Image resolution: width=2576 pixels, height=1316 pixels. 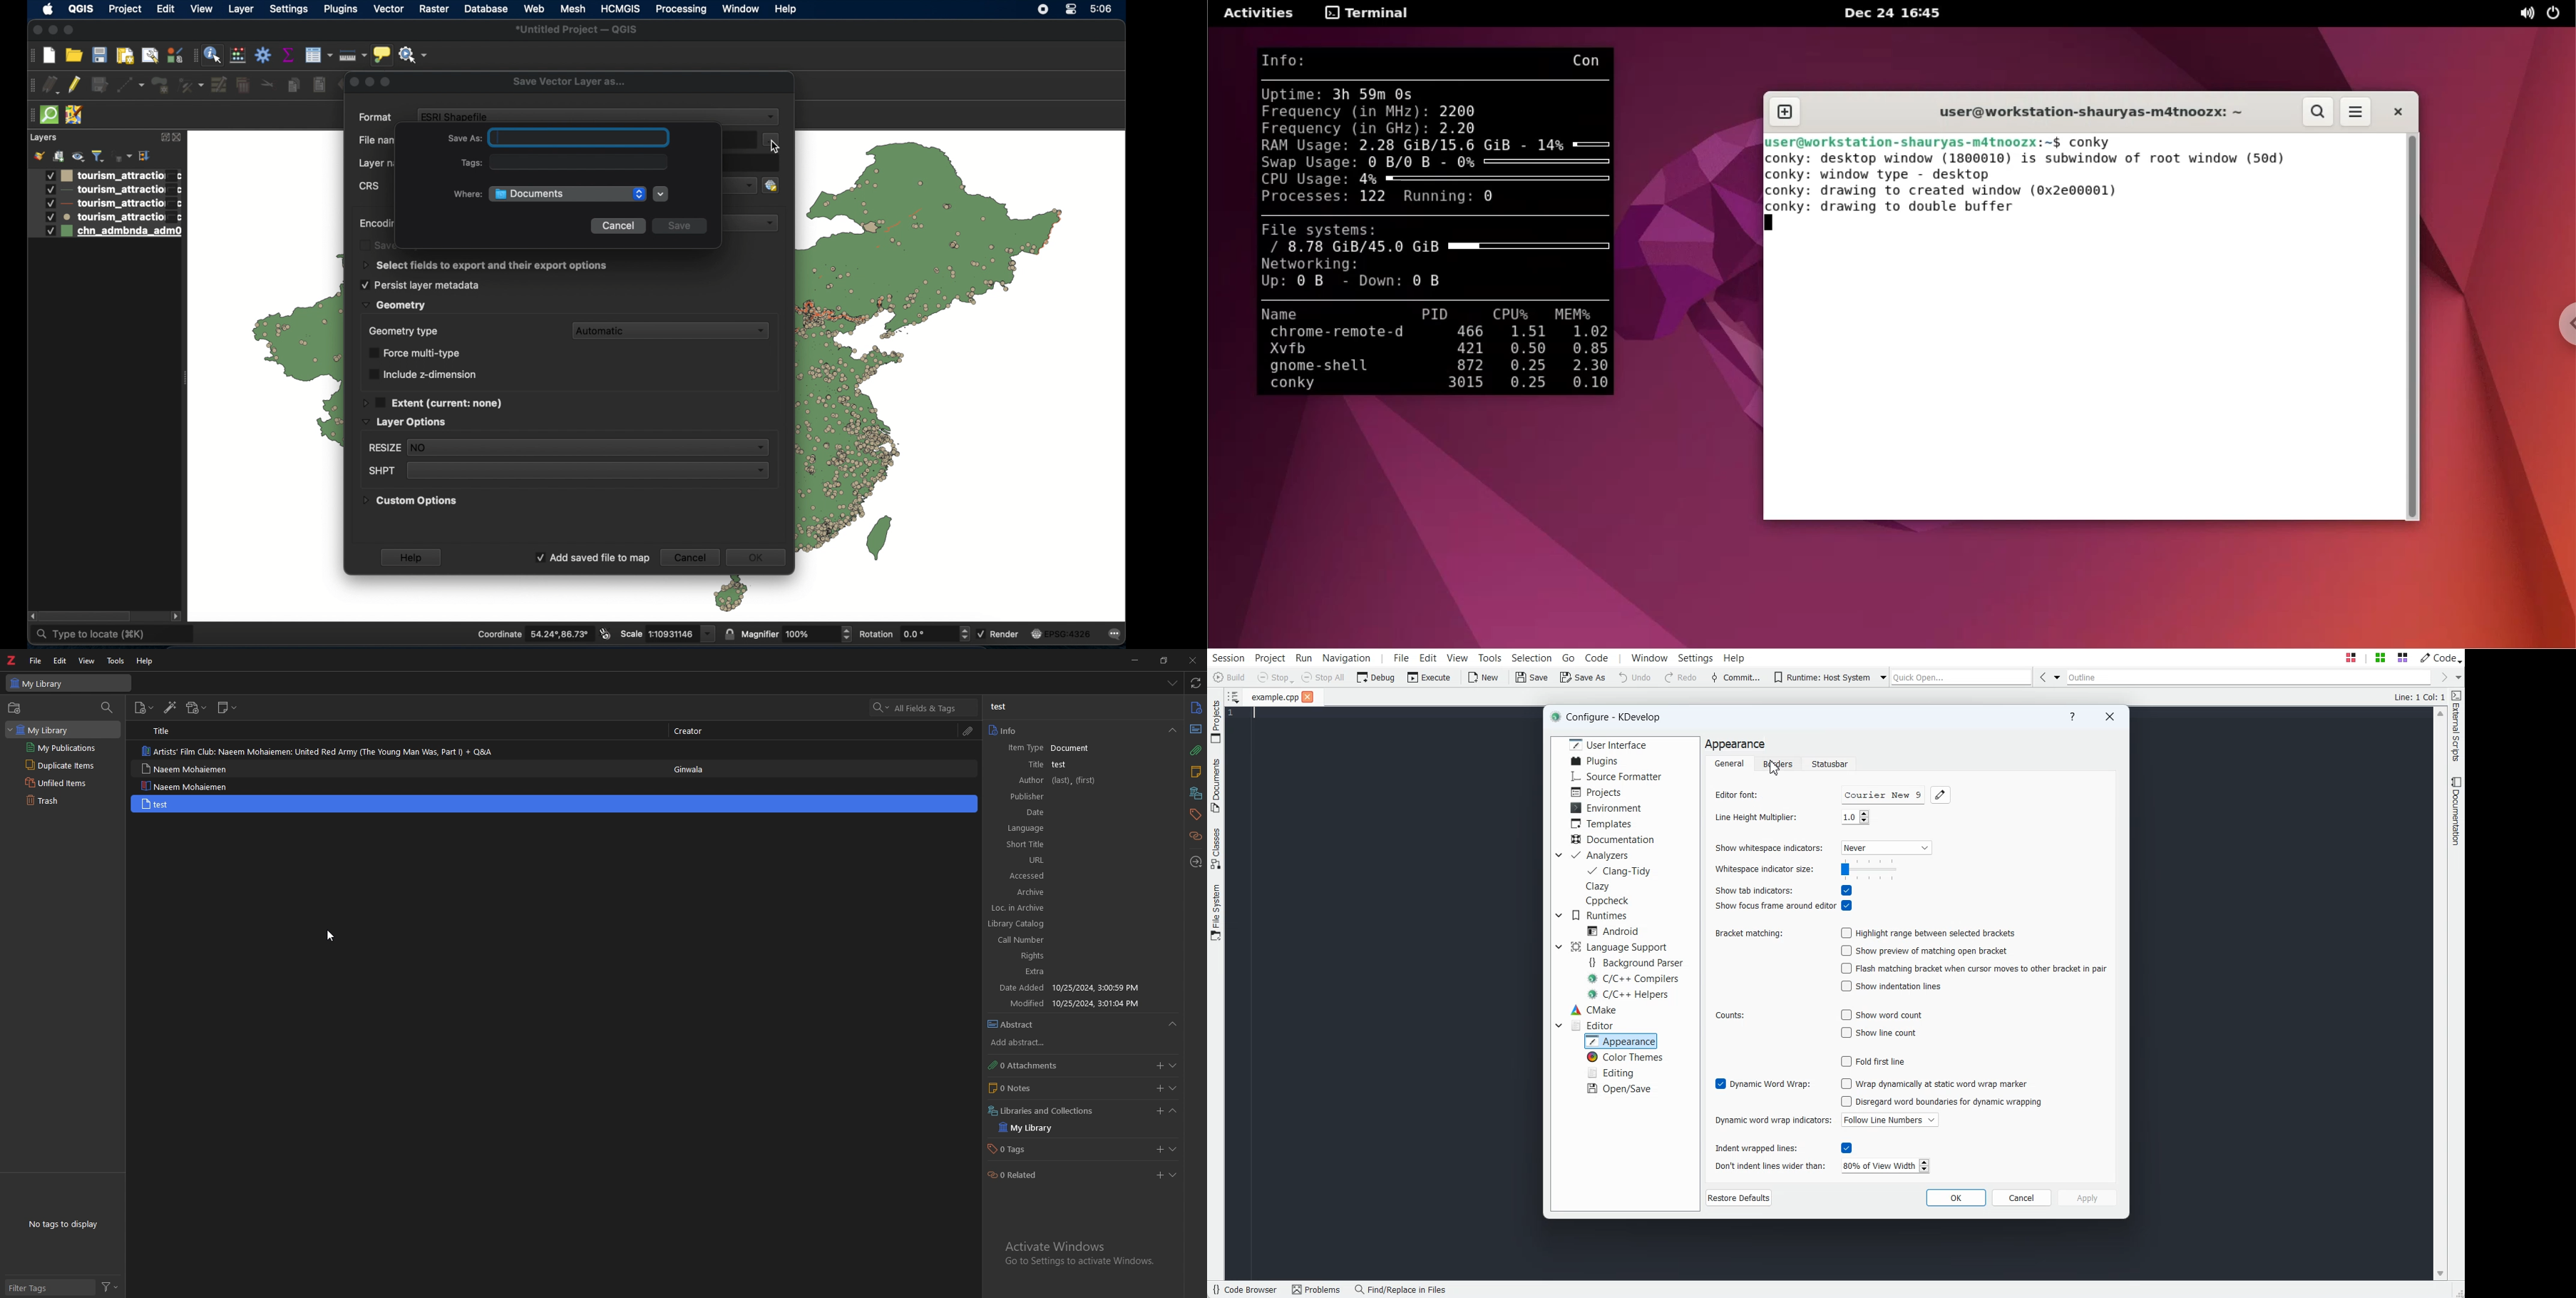 What do you see at coordinates (772, 140) in the screenshot?
I see `filename more options` at bounding box center [772, 140].